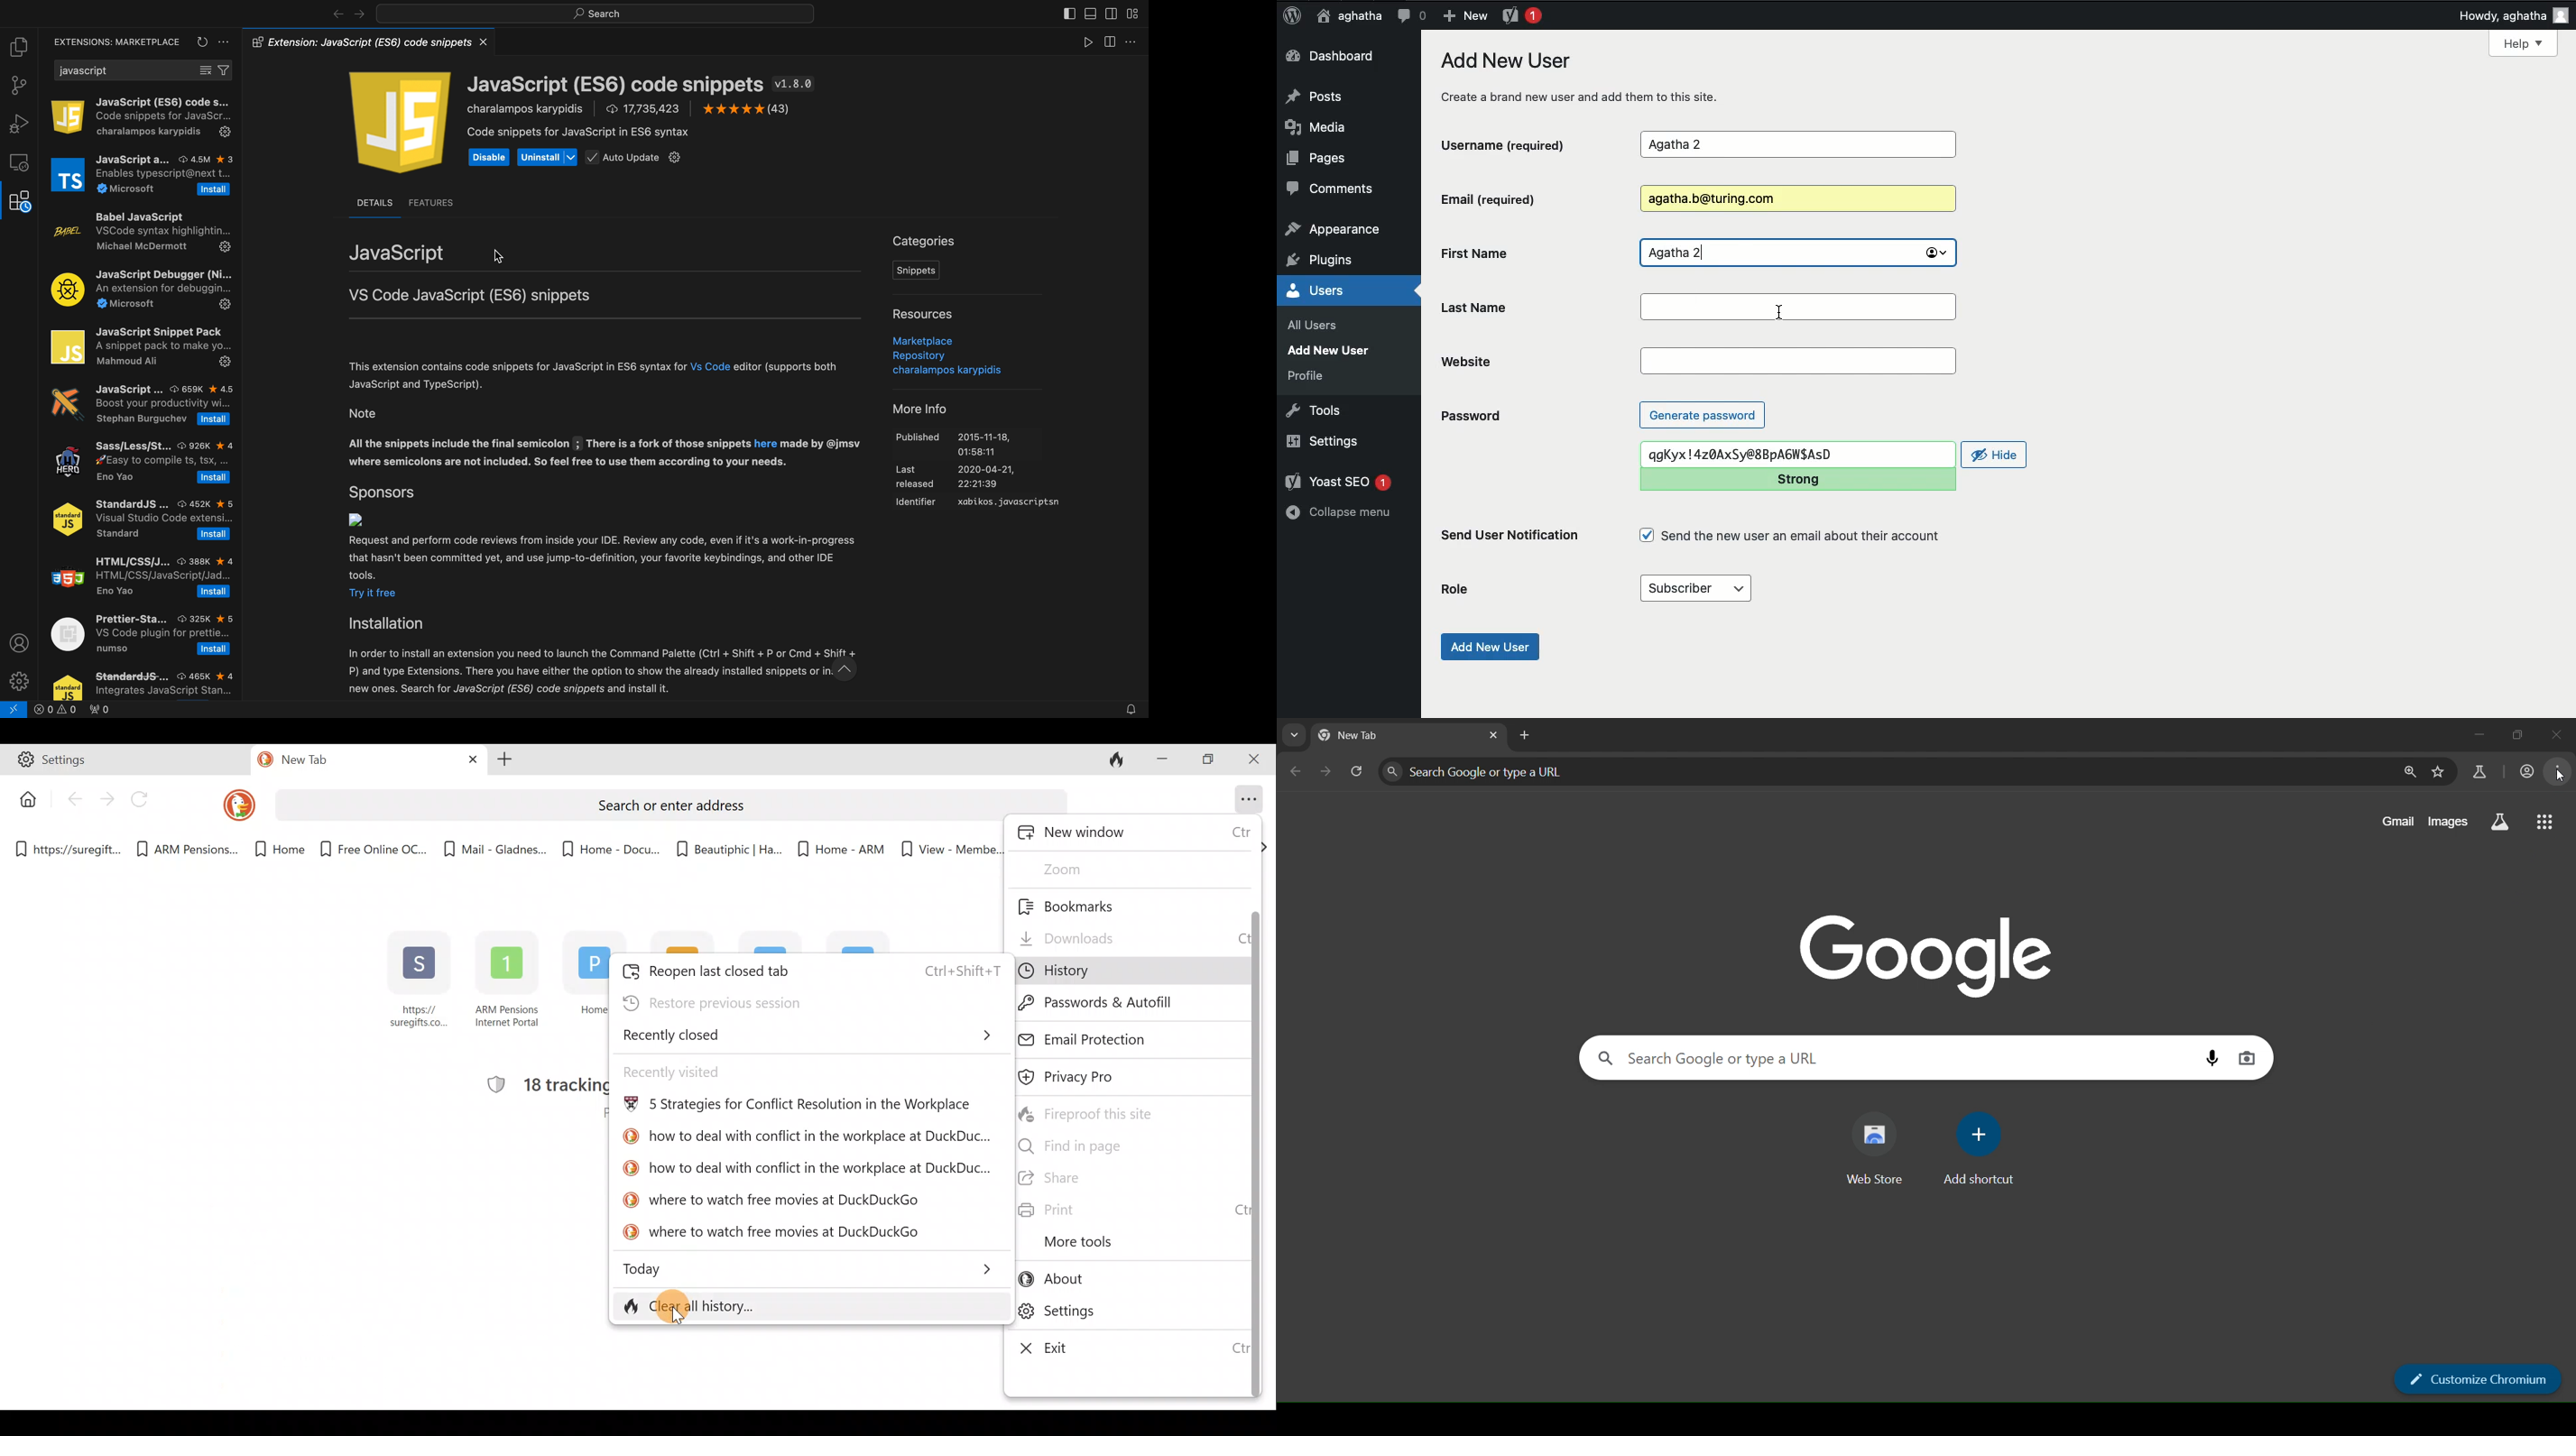  Describe the element at coordinates (1319, 95) in the screenshot. I see `Posts` at that location.